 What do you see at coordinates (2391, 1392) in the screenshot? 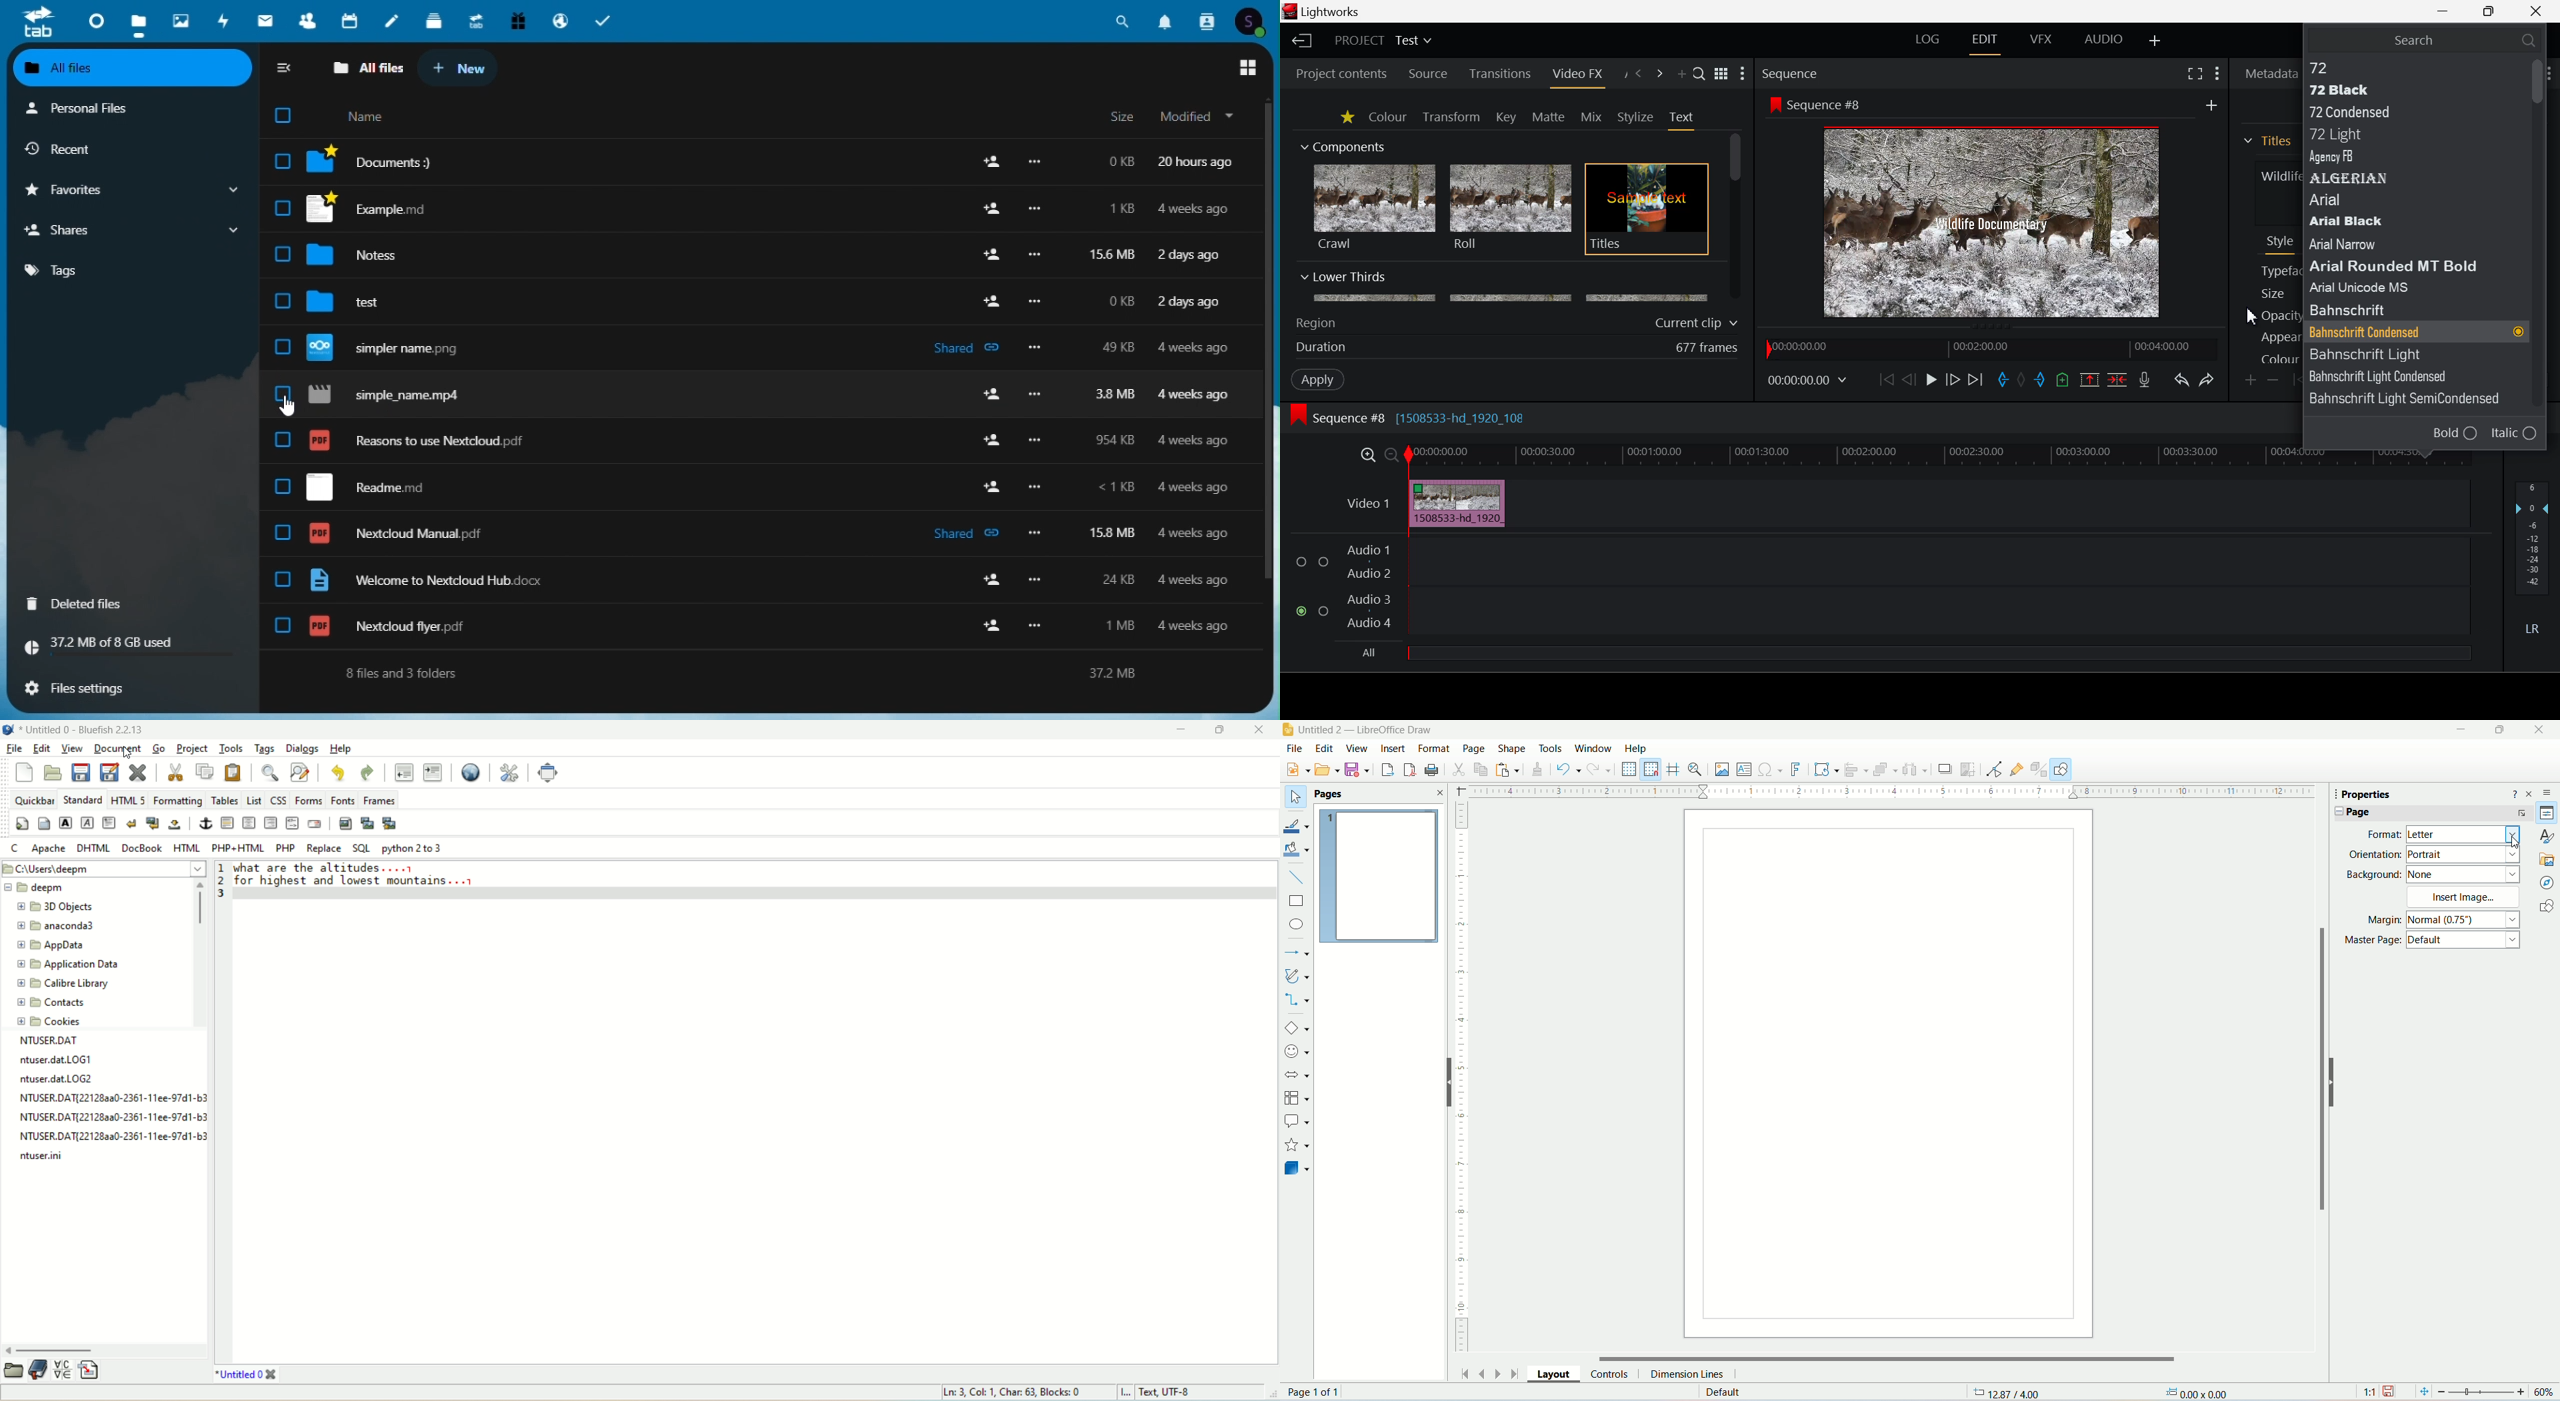
I see `save` at bounding box center [2391, 1392].